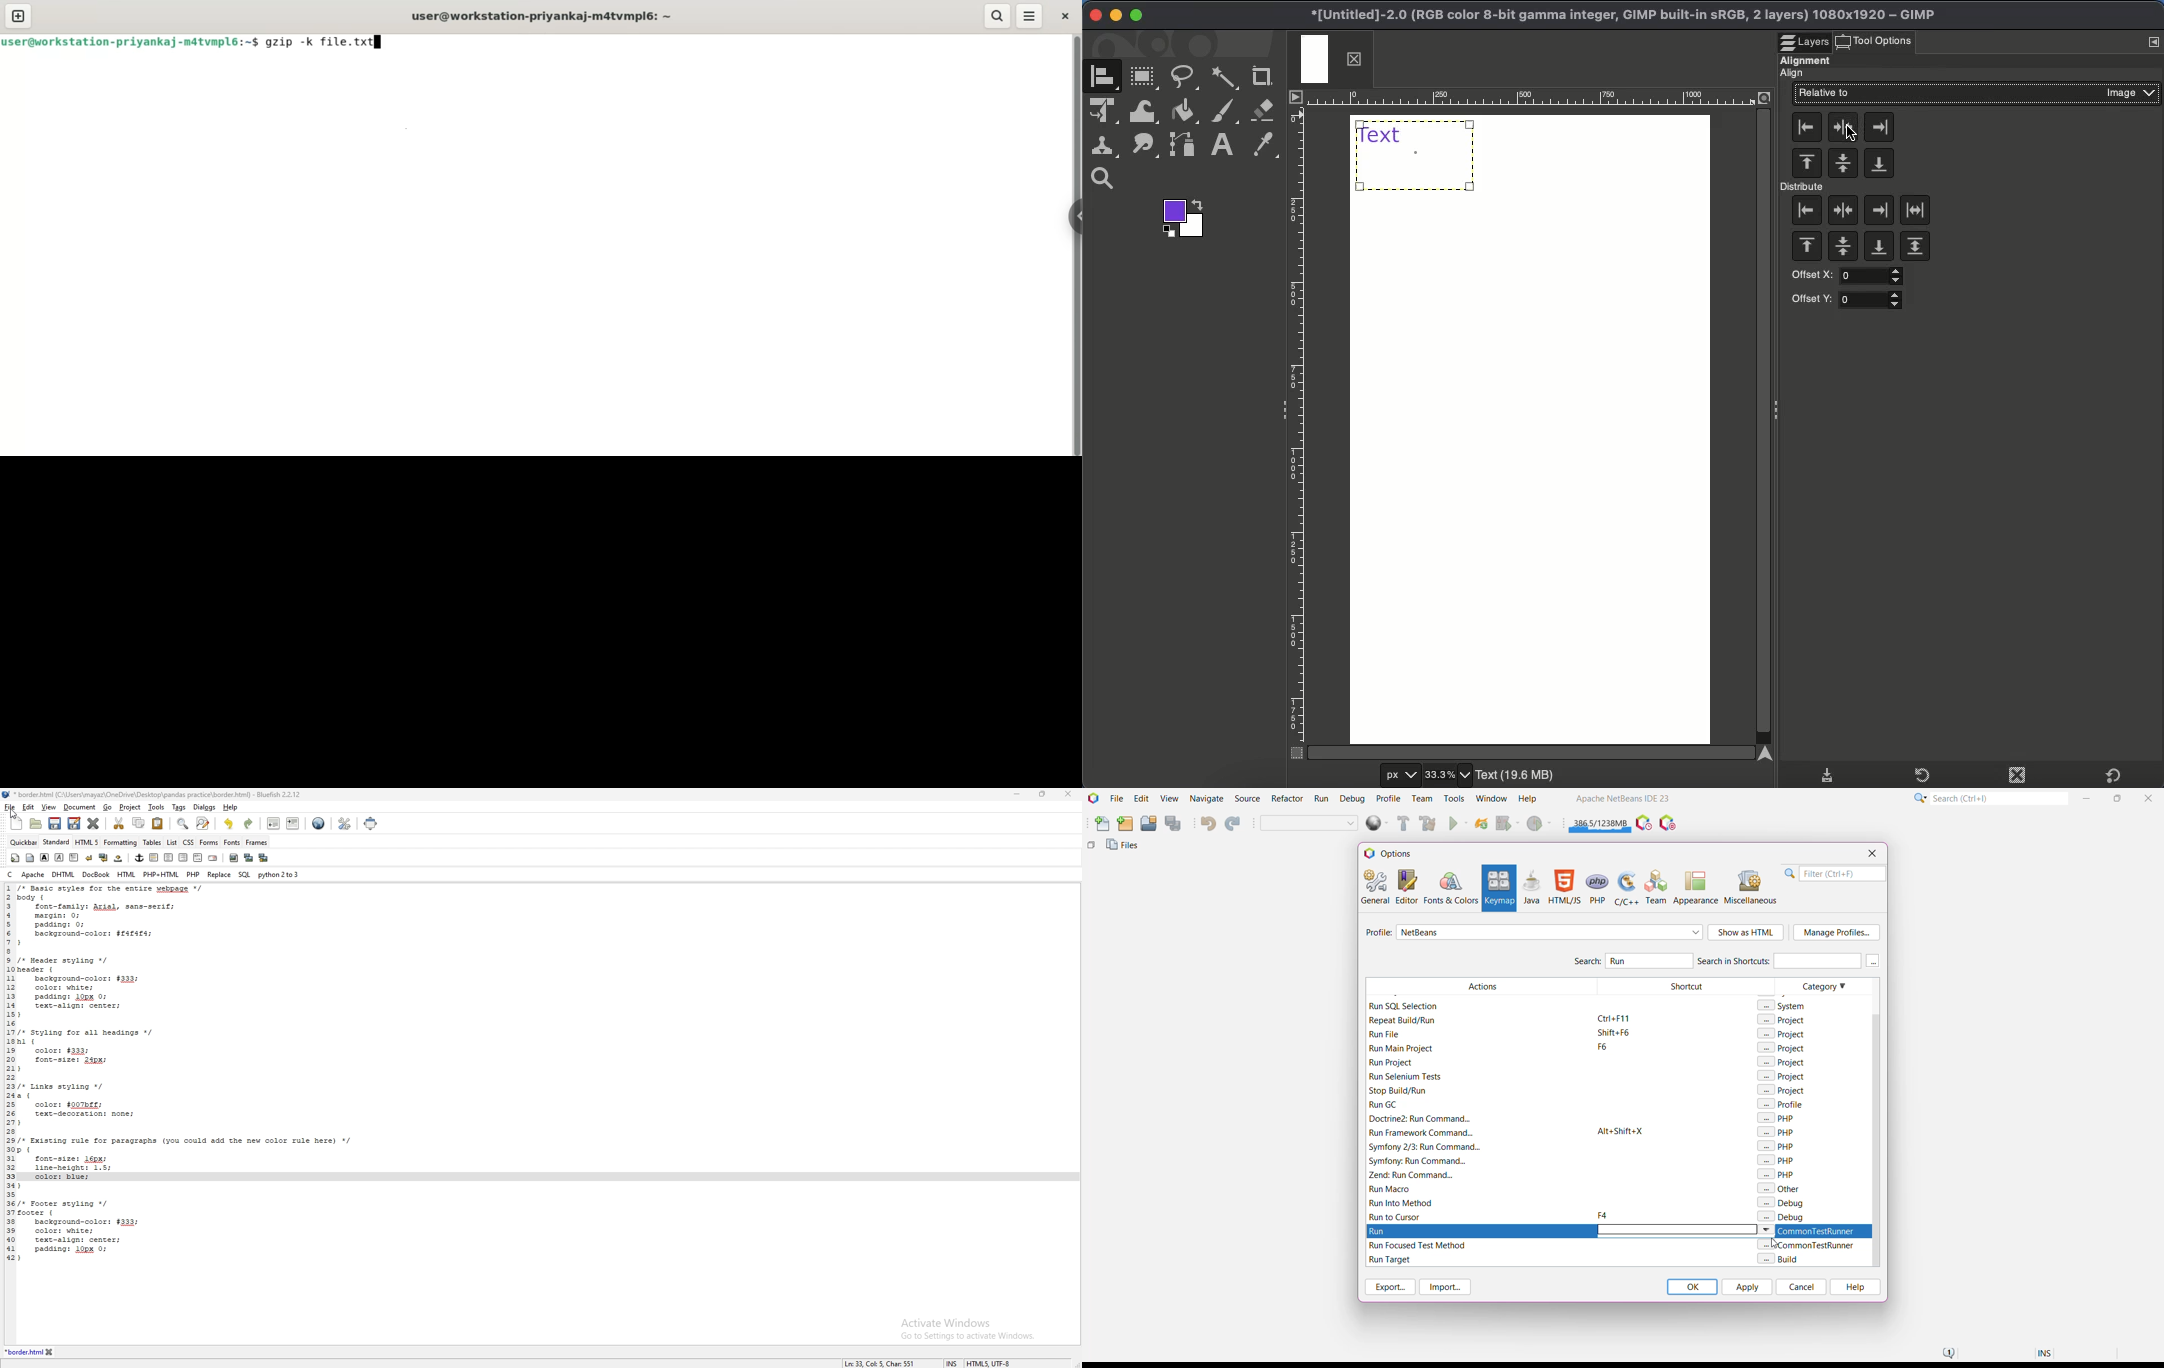 This screenshot has height=1372, width=2184. Describe the element at coordinates (55, 824) in the screenshot. I see `save` at that location.